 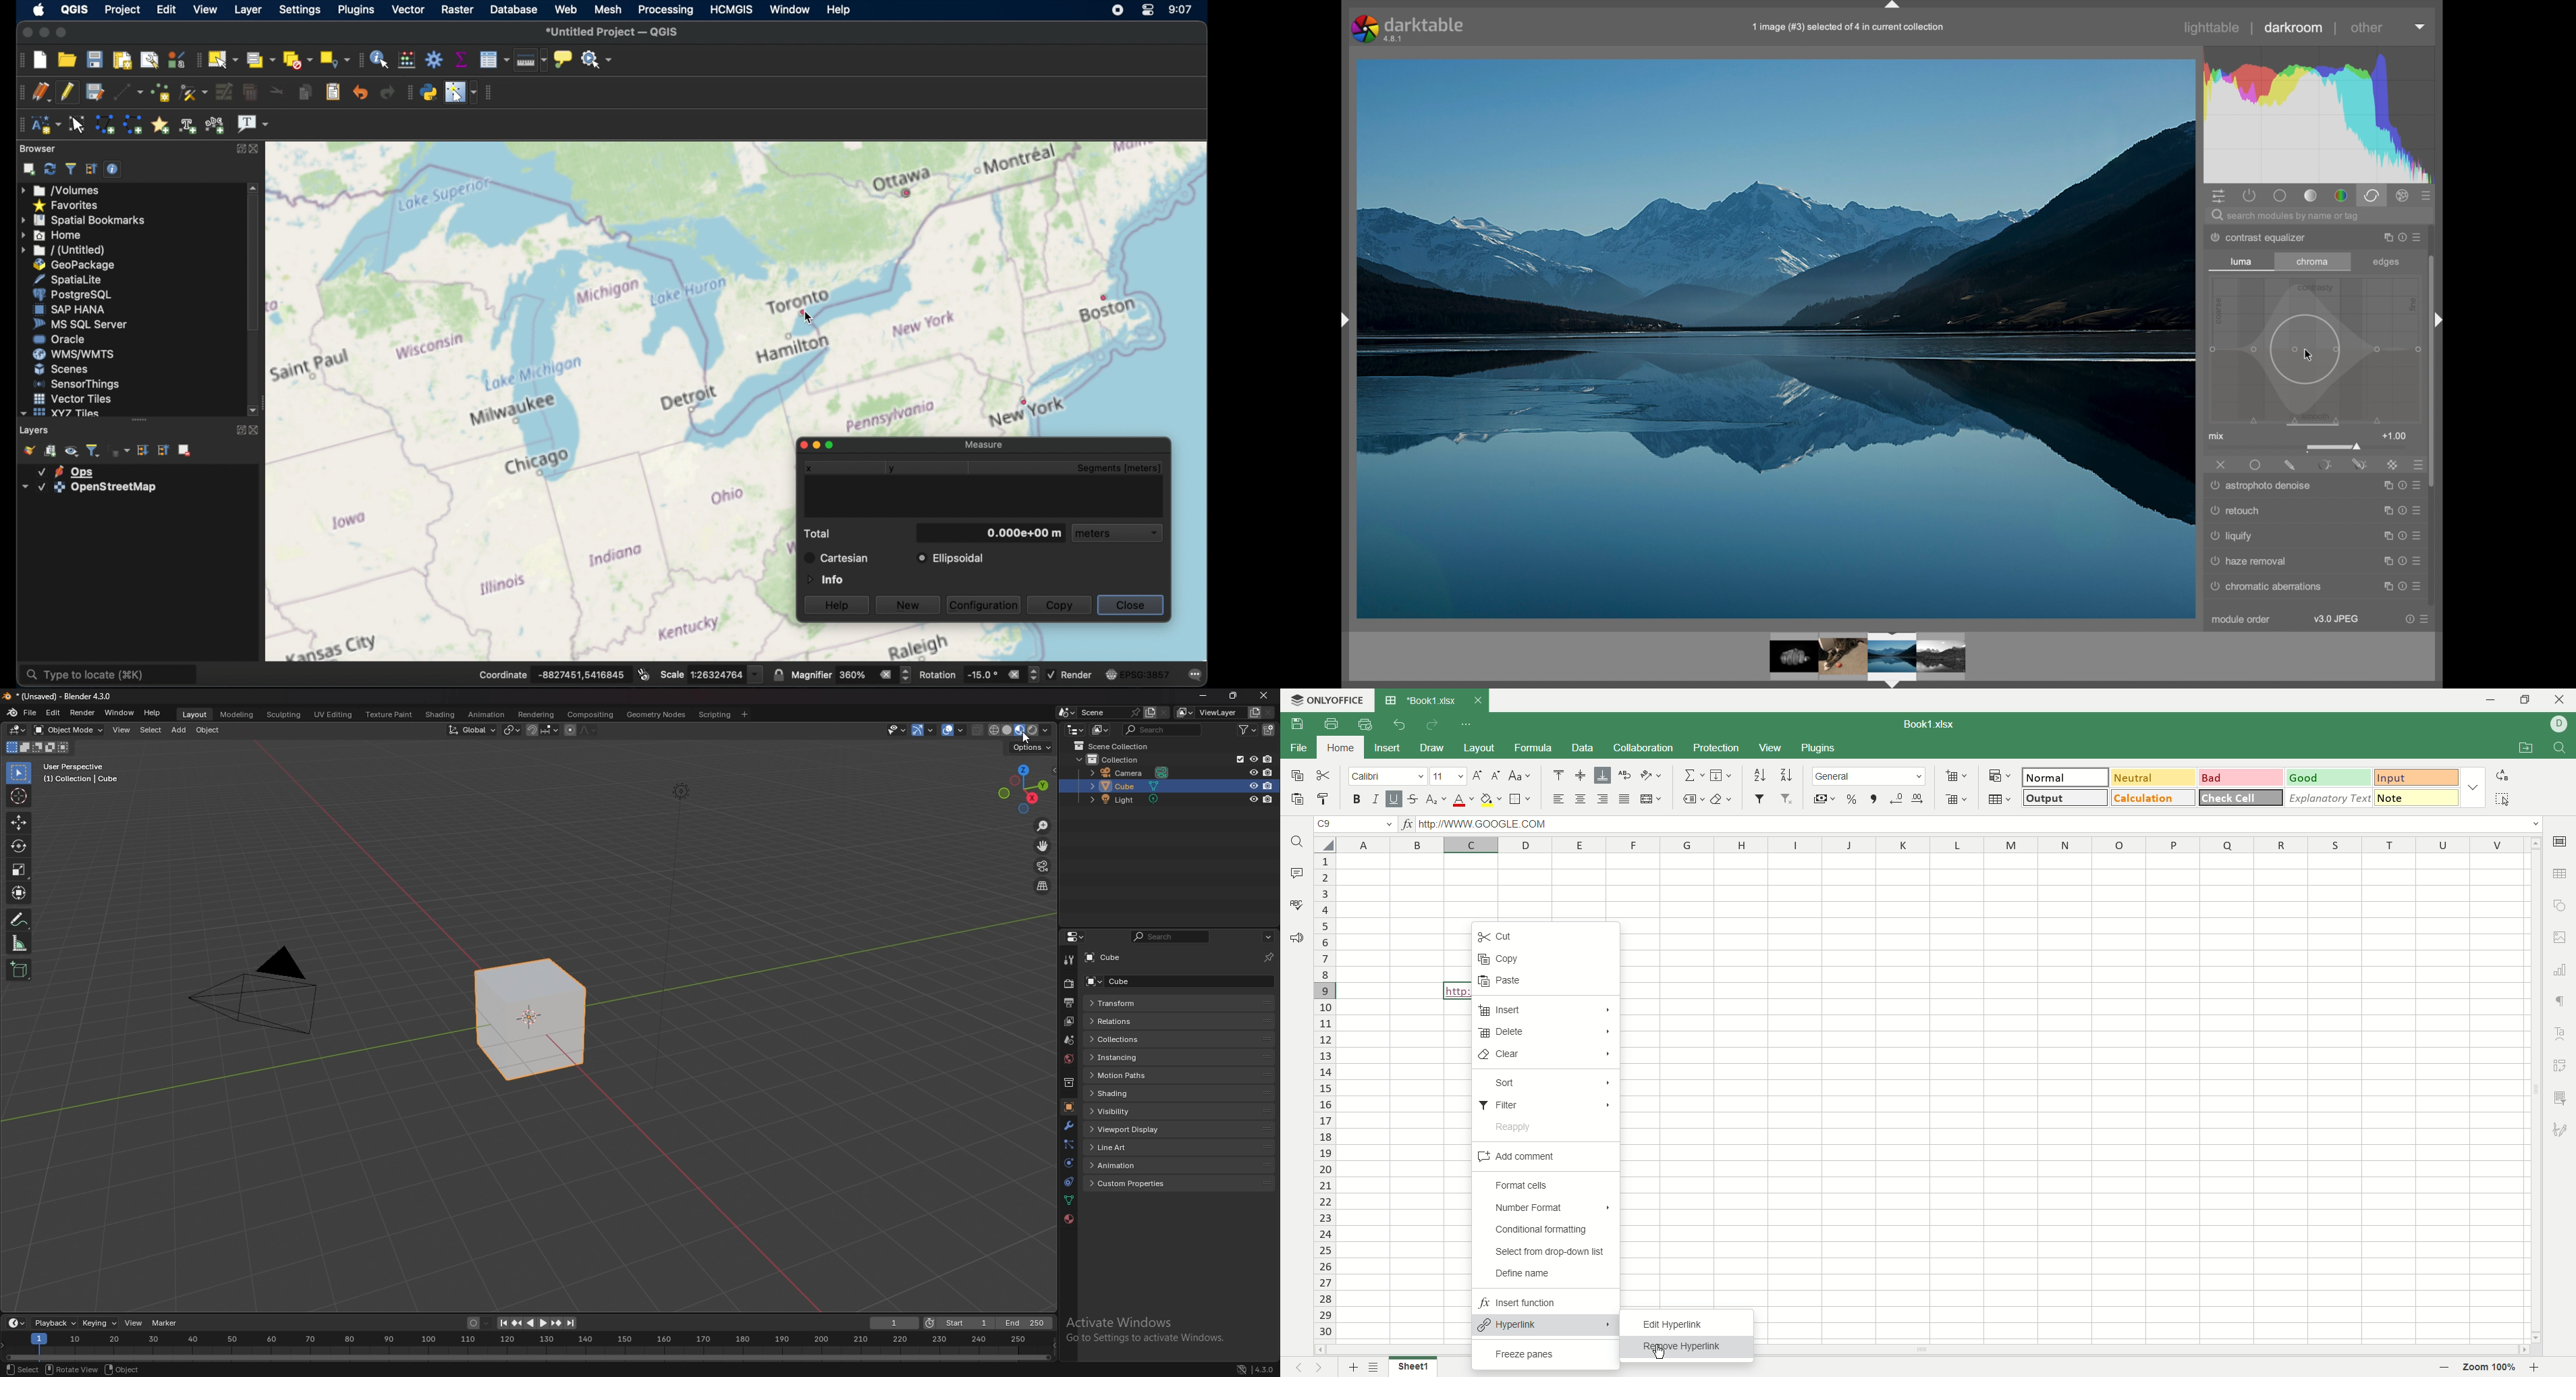 I want to click on subscript, so click(x=1435, y=801).